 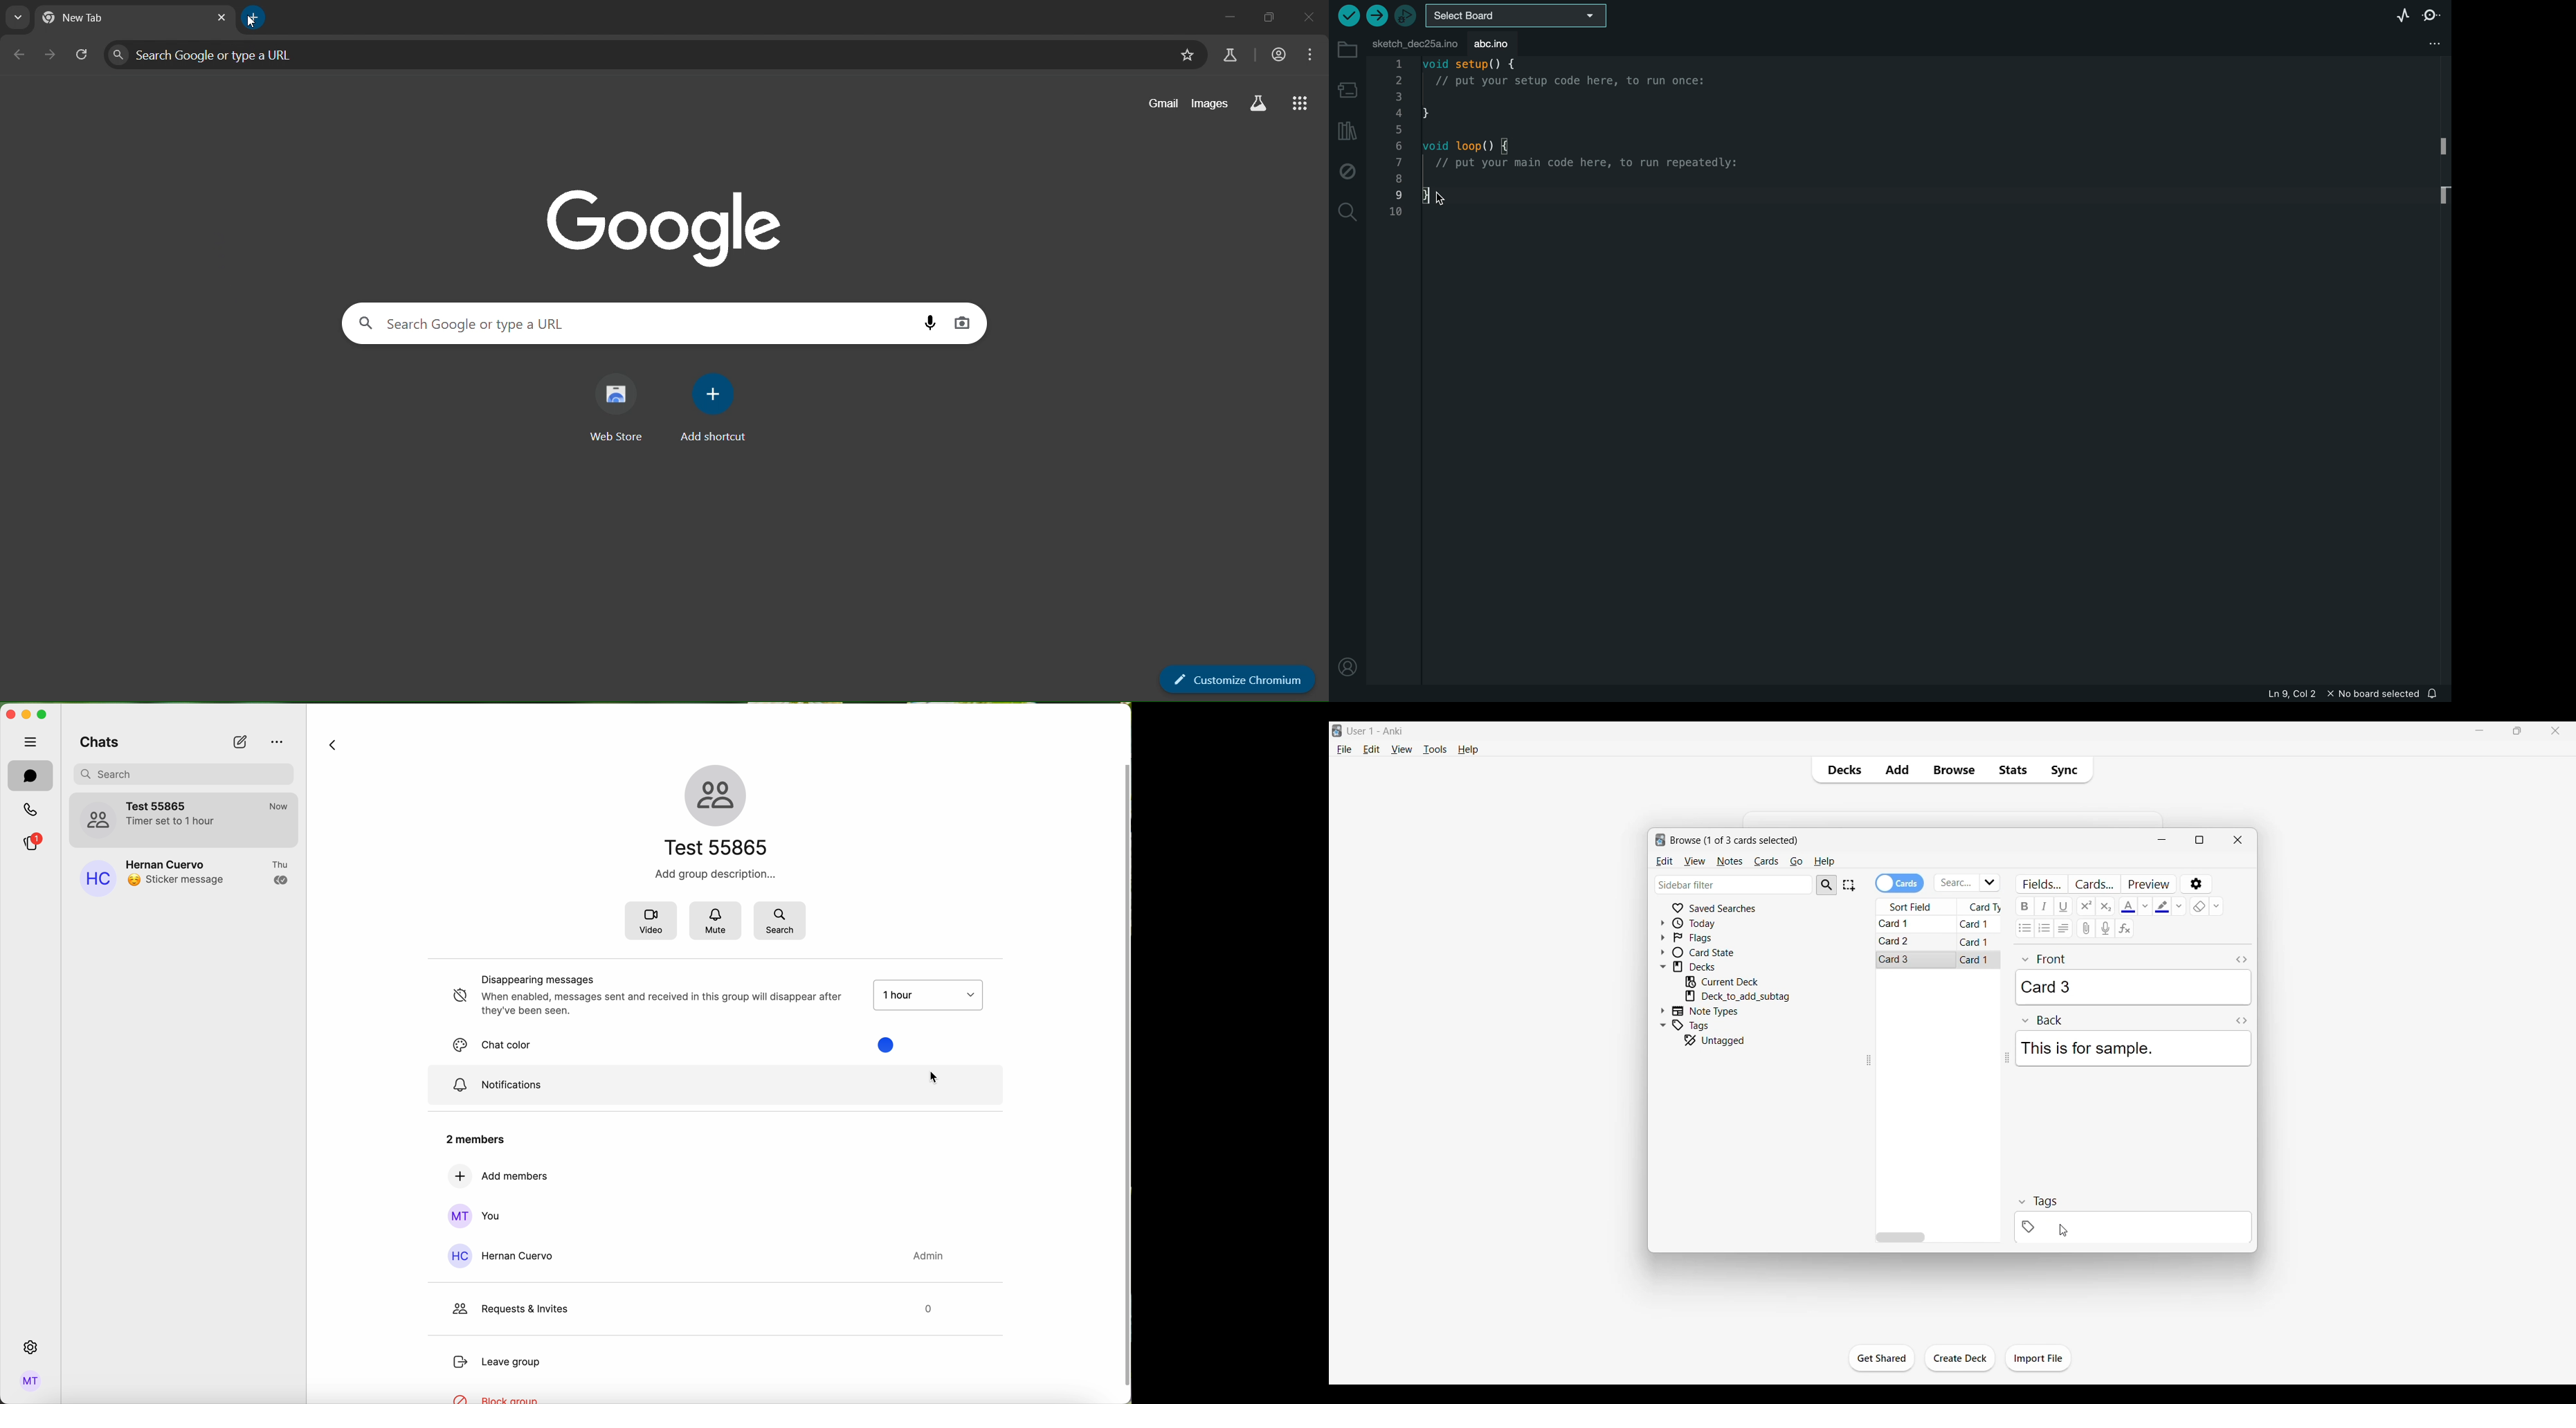 What do you see at coordinates (2216, 906) in the screenshot?
I see `Remove formatting options` at bounding box center [2216, 906].